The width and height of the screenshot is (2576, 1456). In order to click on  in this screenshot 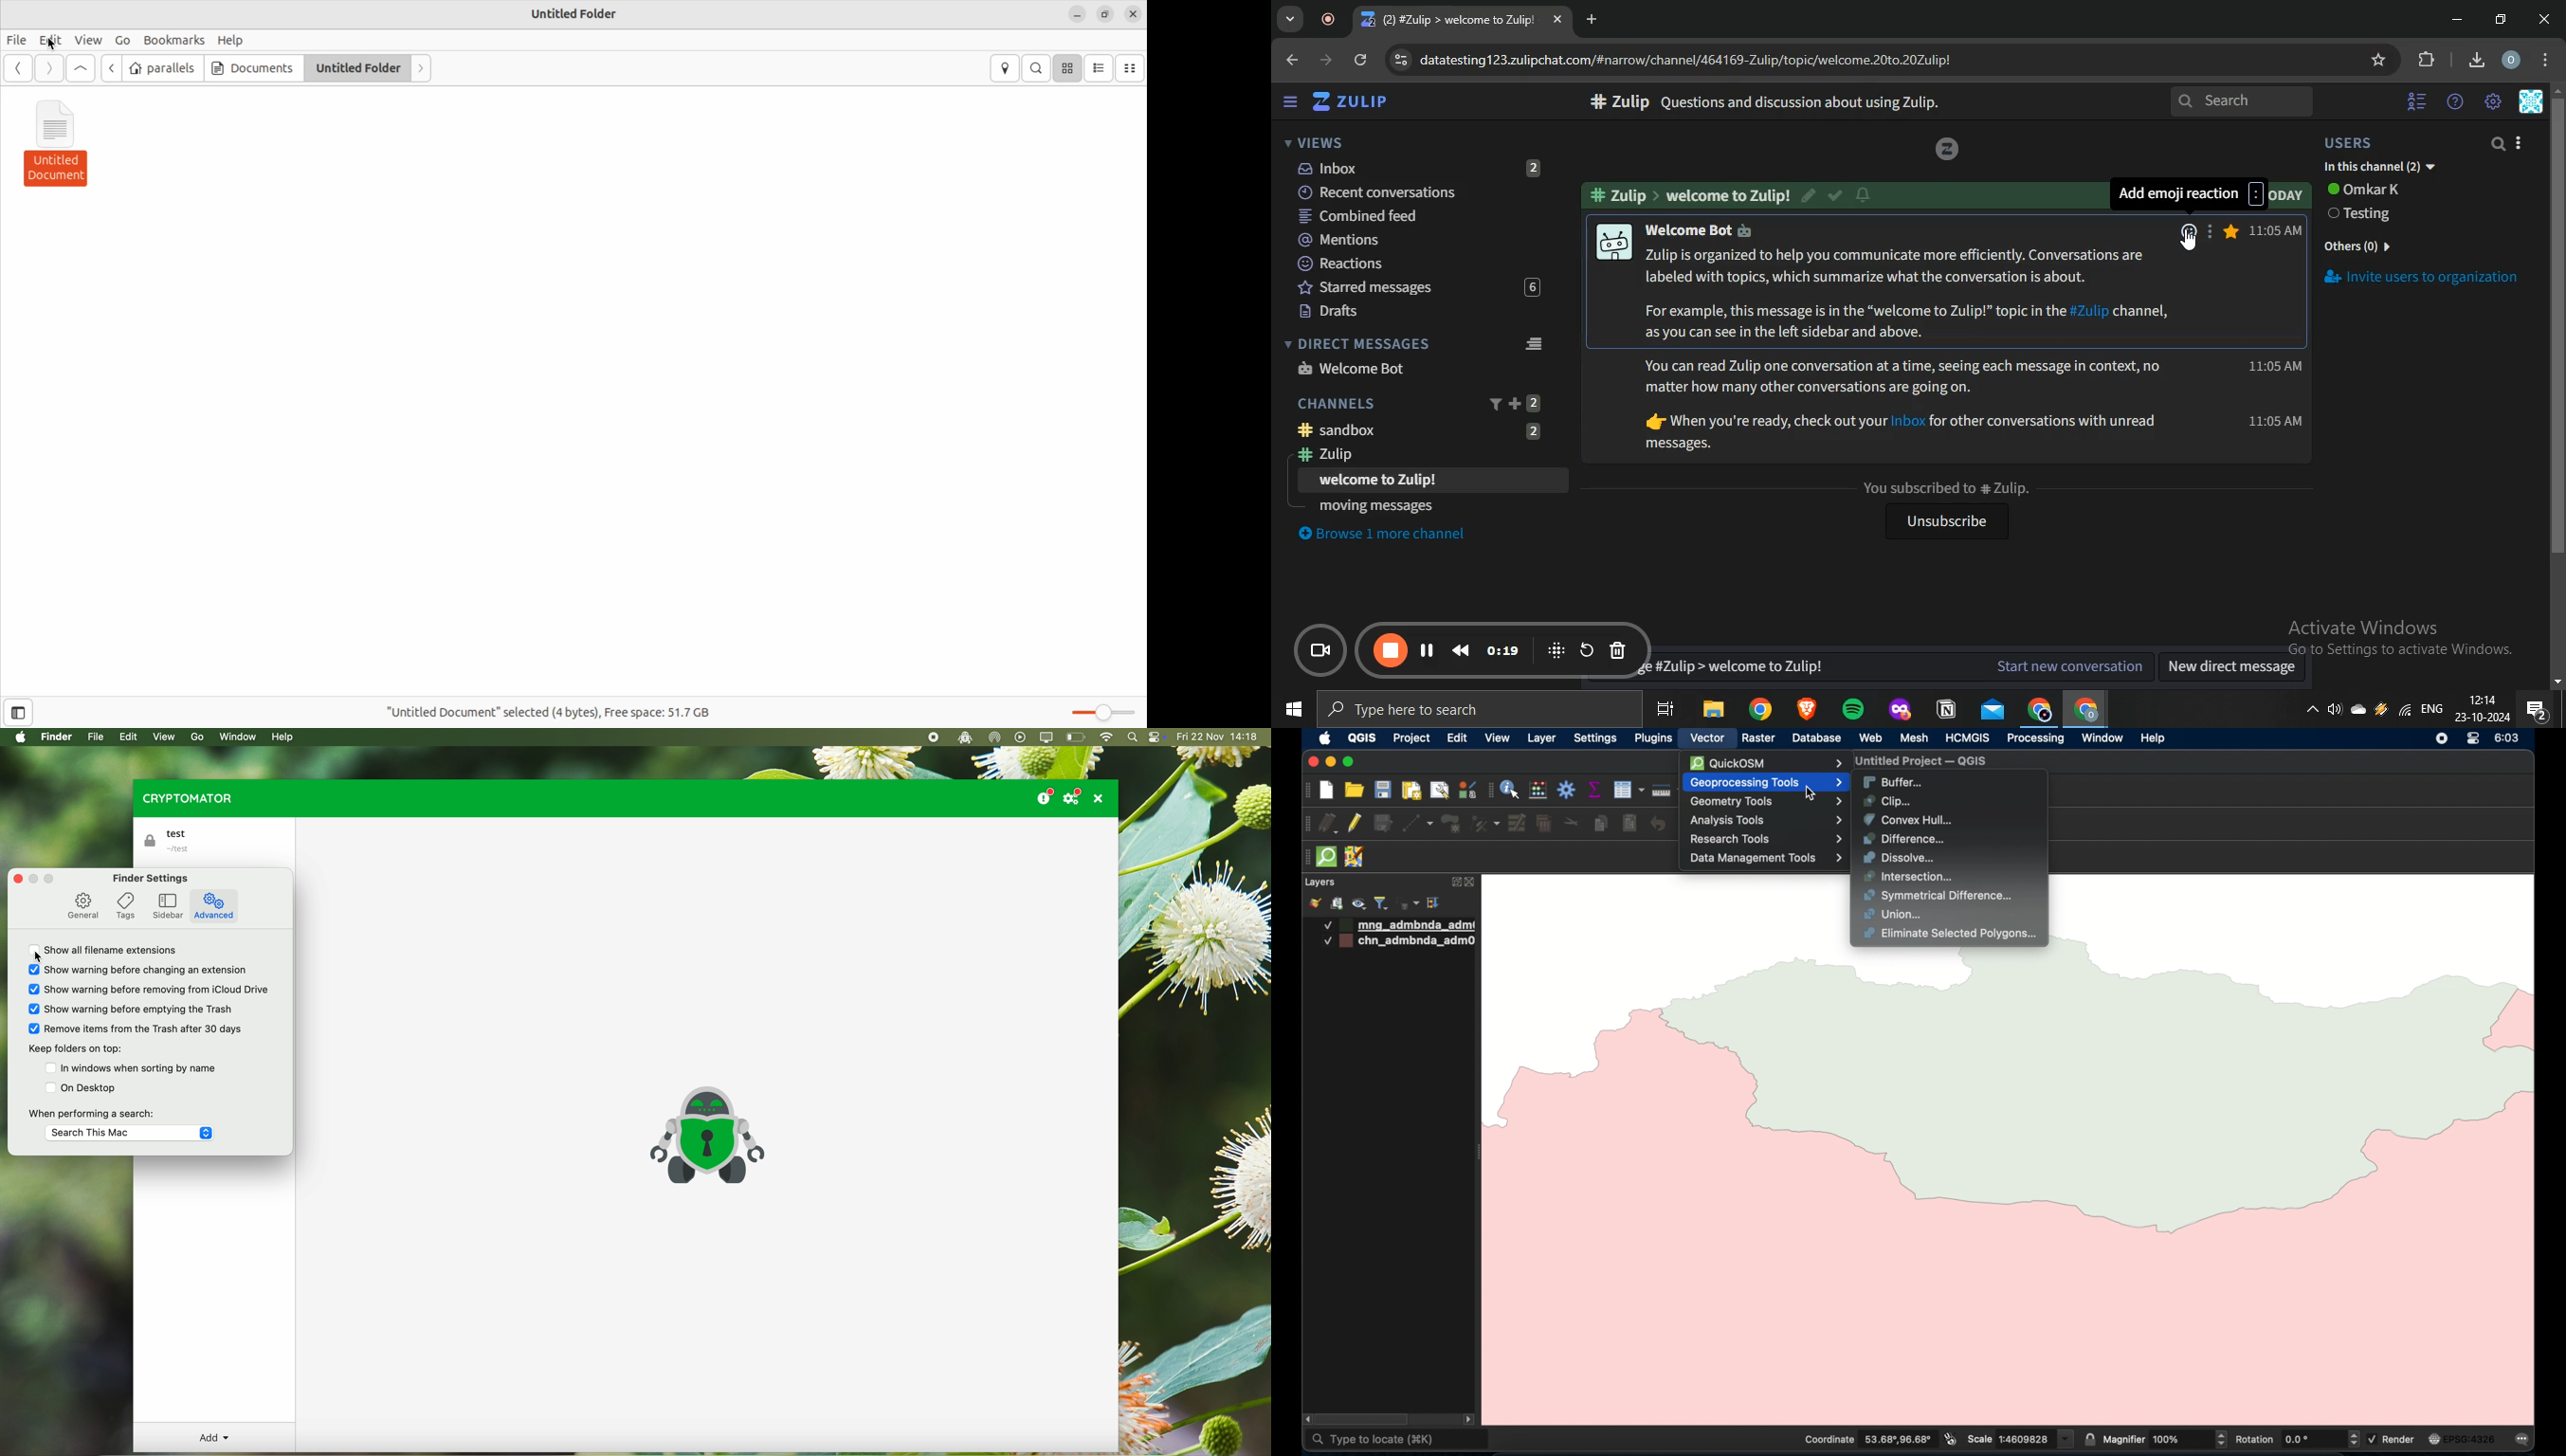, I will do `click(1765, 762)`.